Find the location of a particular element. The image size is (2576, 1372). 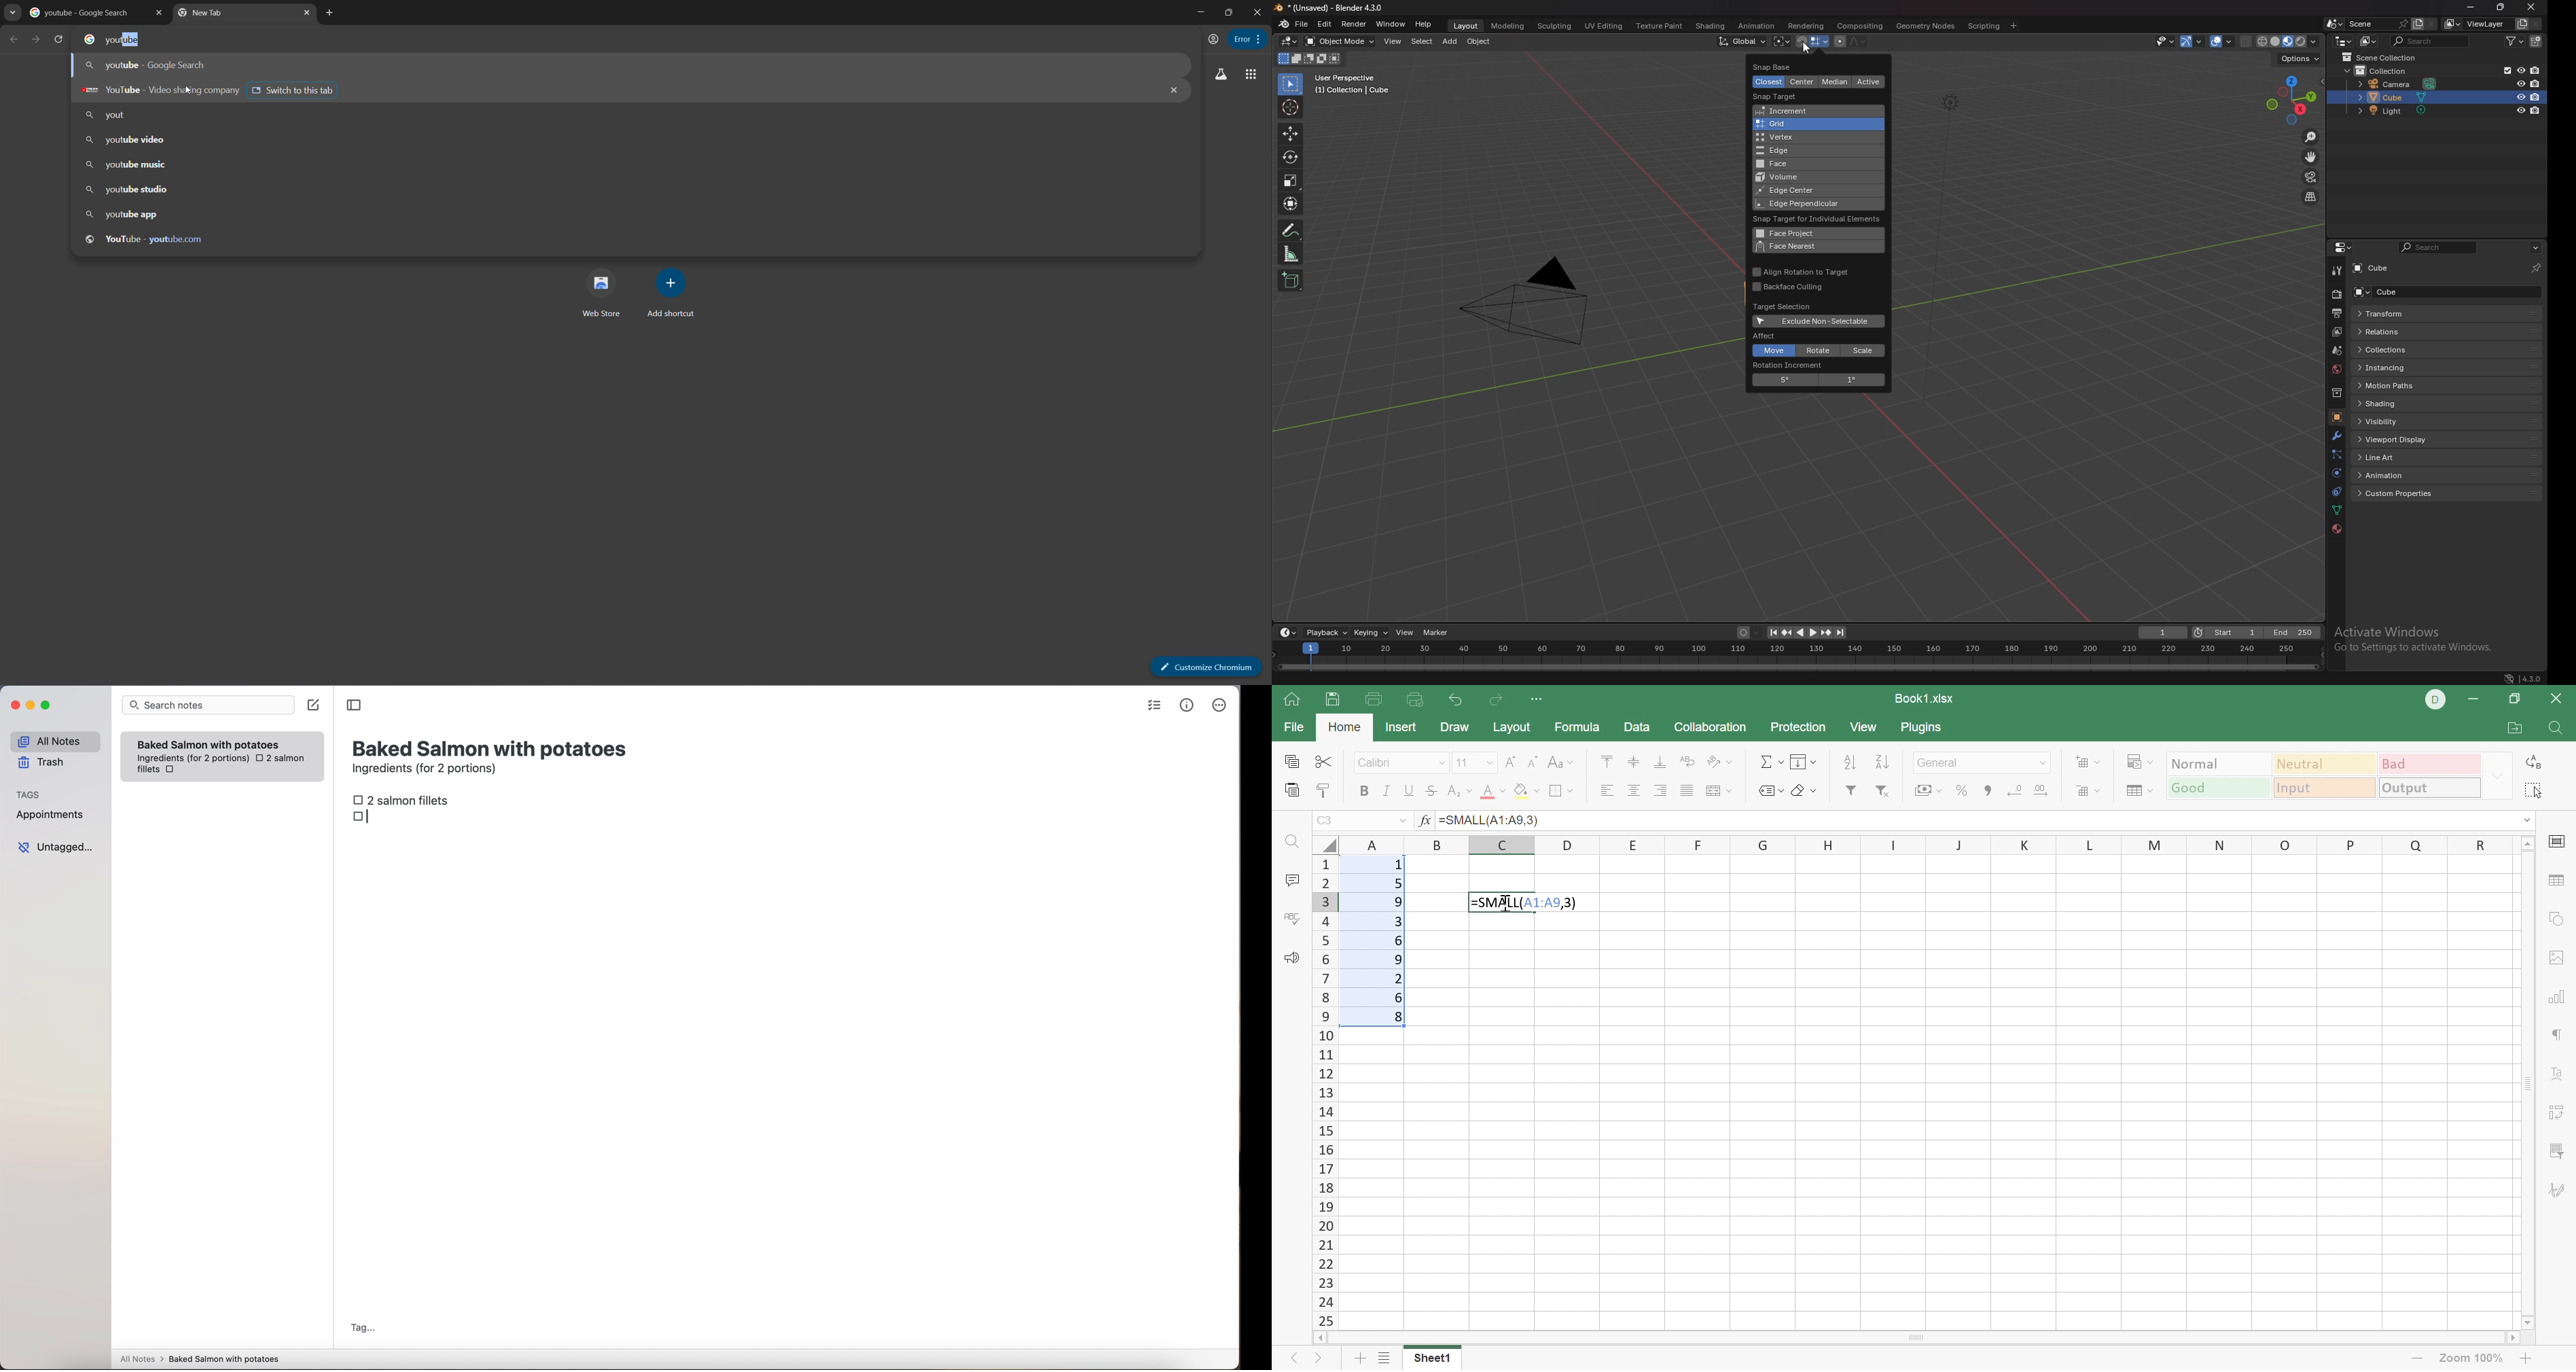

gizmo is located at coordinates (2194, 41).